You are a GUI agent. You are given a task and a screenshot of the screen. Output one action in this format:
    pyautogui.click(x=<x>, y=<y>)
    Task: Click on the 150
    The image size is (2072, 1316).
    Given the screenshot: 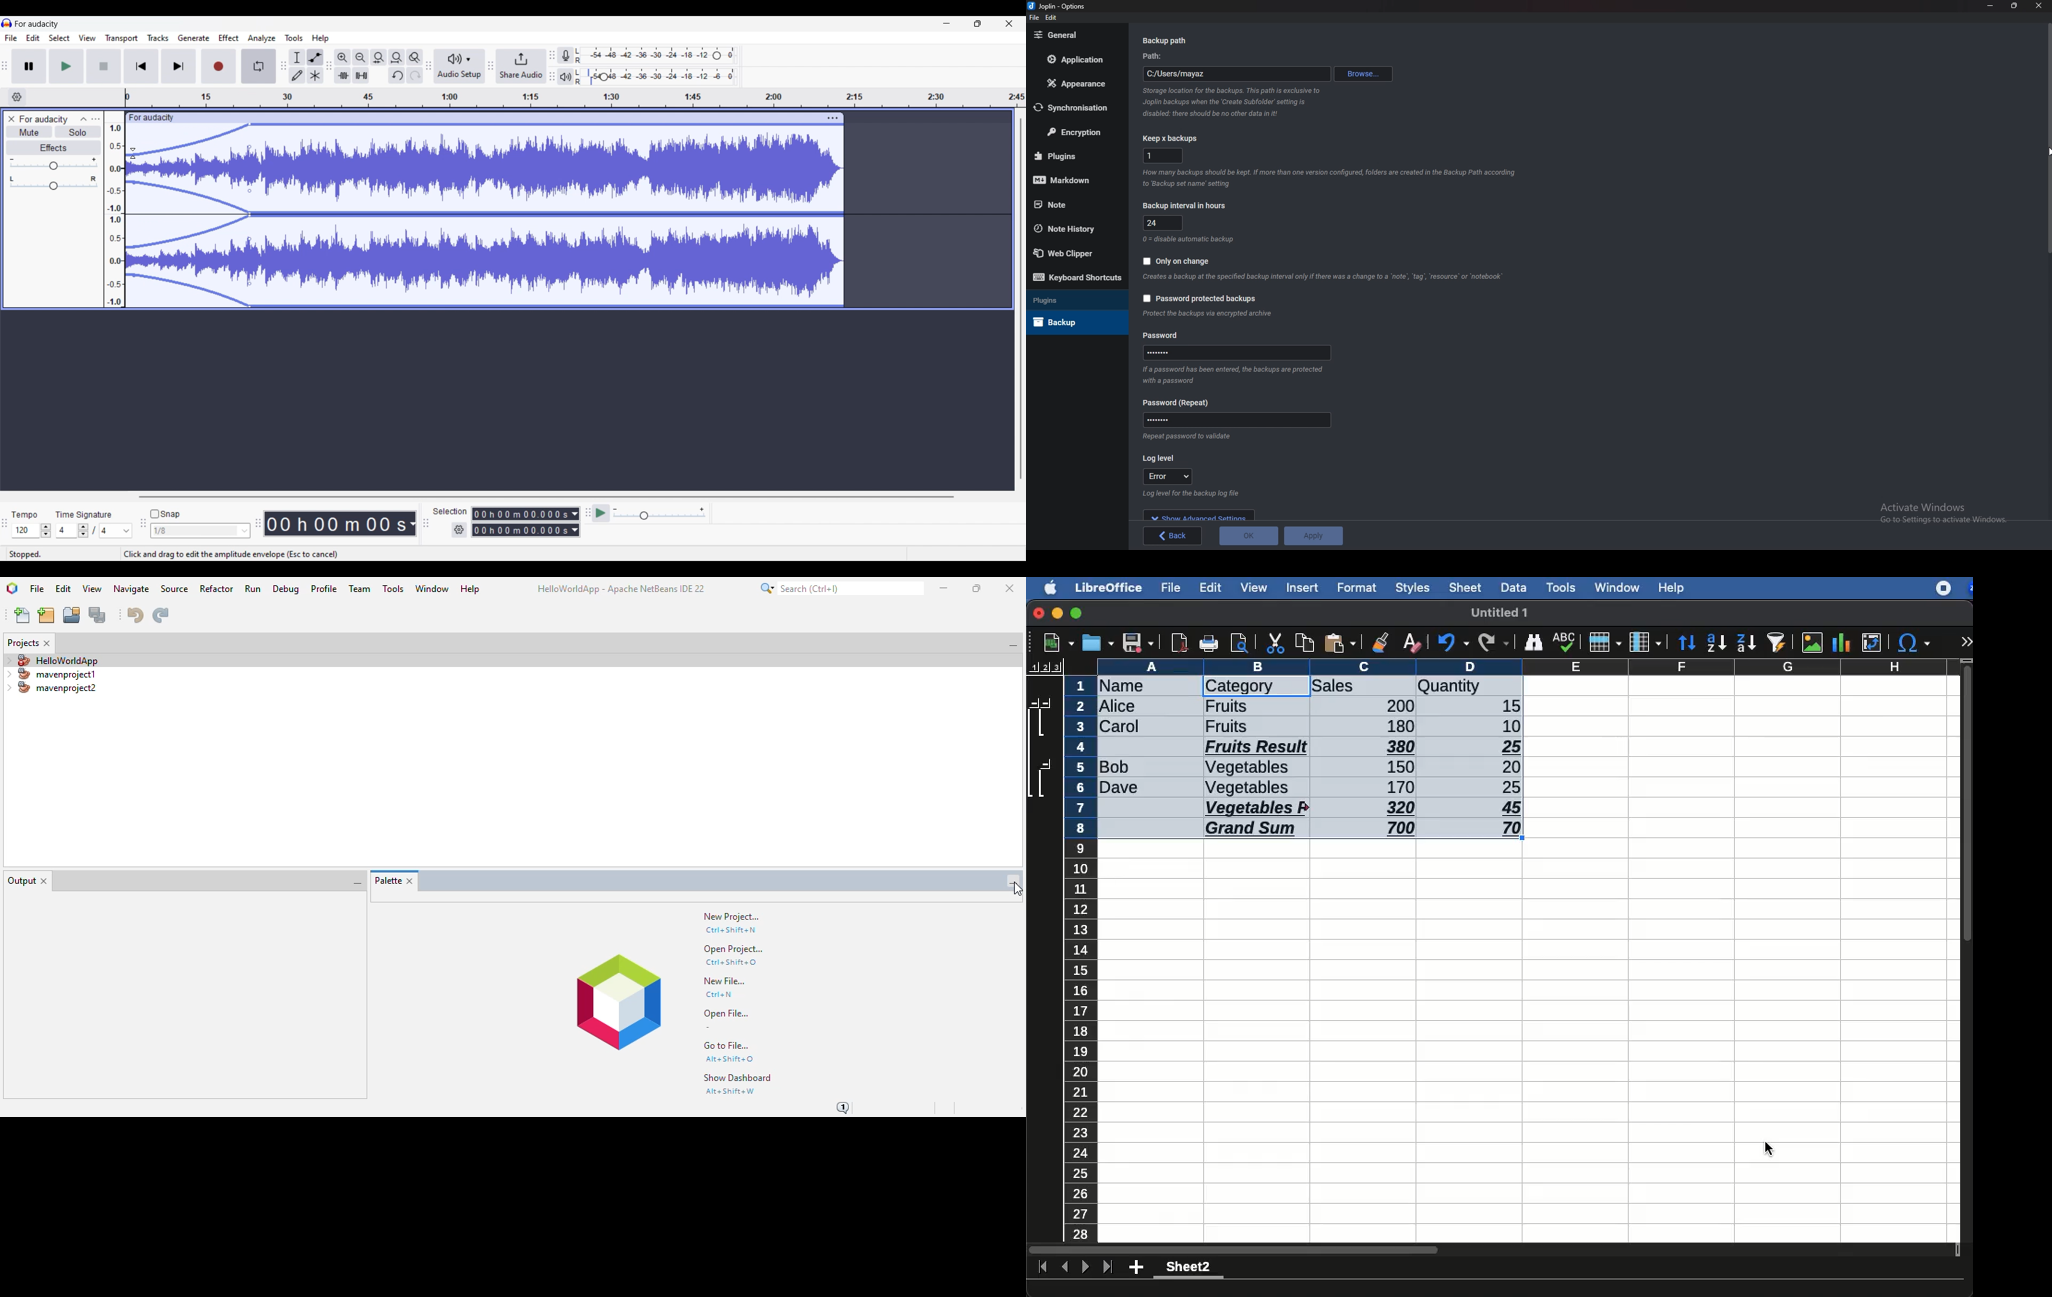 What is the action you would take?
    pyautogui.click(x=1402, y=766)
    